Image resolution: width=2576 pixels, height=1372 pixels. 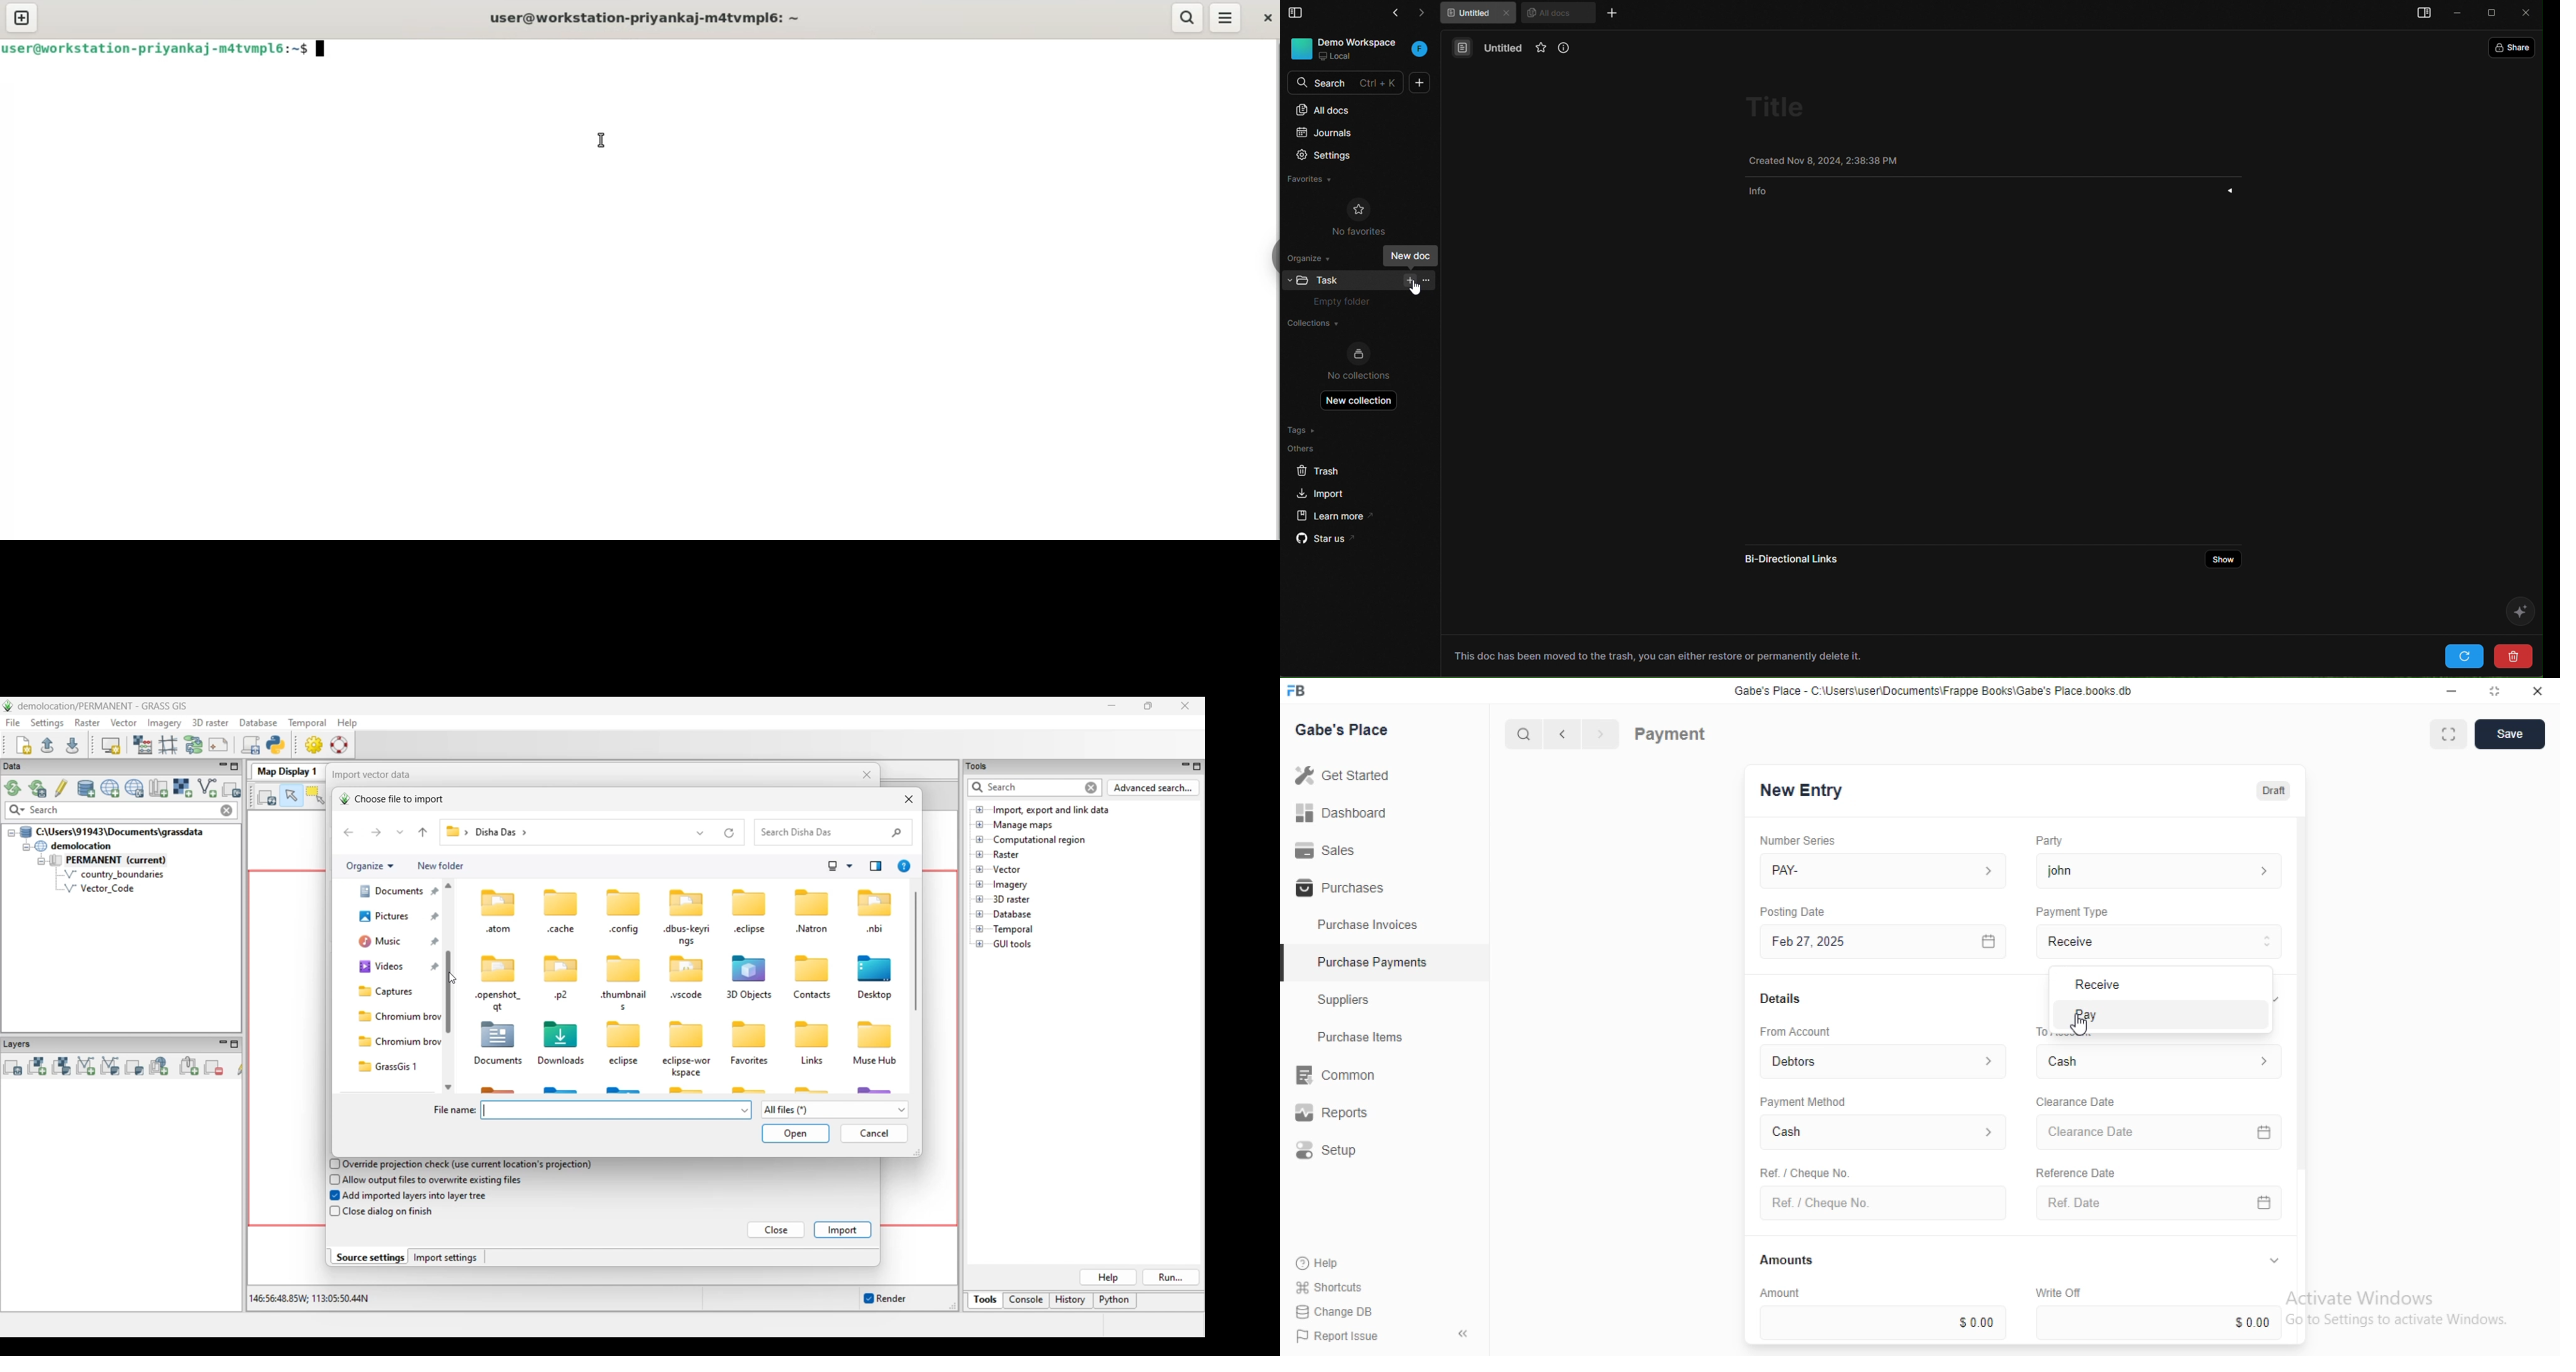 I want to click on Dashboard, so click(x=1341, y=813).